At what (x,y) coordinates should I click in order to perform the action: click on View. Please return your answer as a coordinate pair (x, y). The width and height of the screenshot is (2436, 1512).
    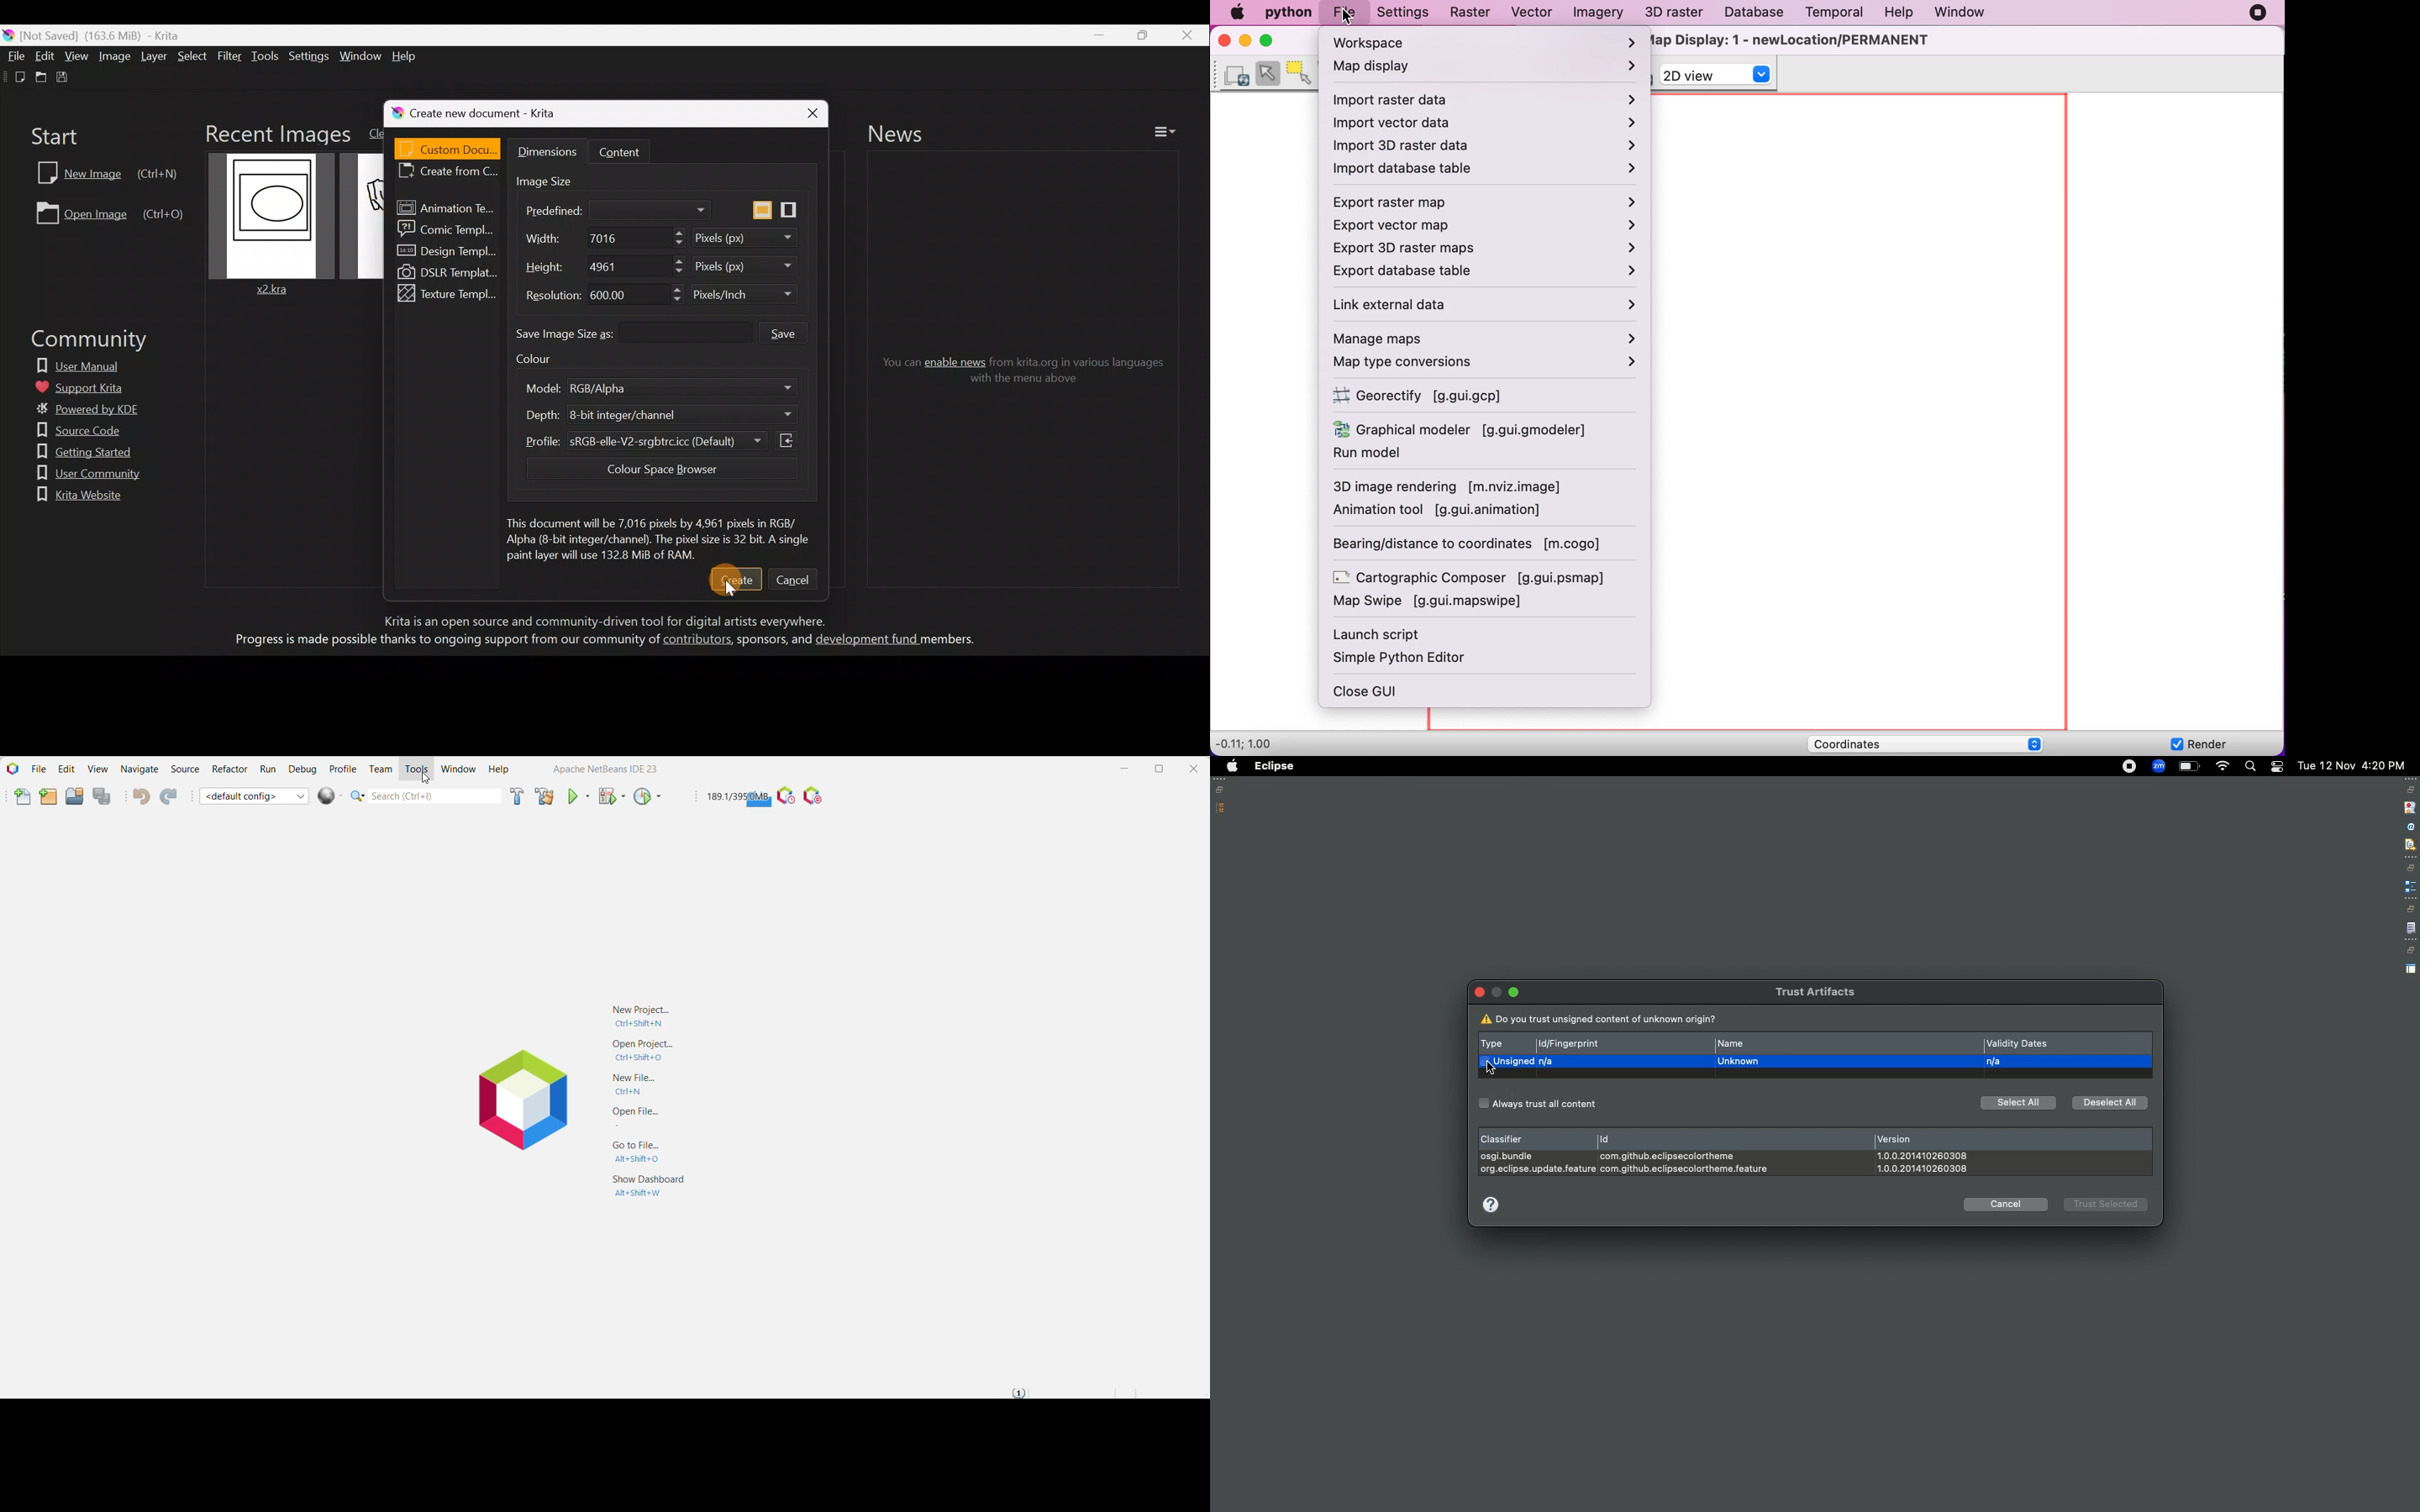
    Looking at the image, I should click on (97, 770).